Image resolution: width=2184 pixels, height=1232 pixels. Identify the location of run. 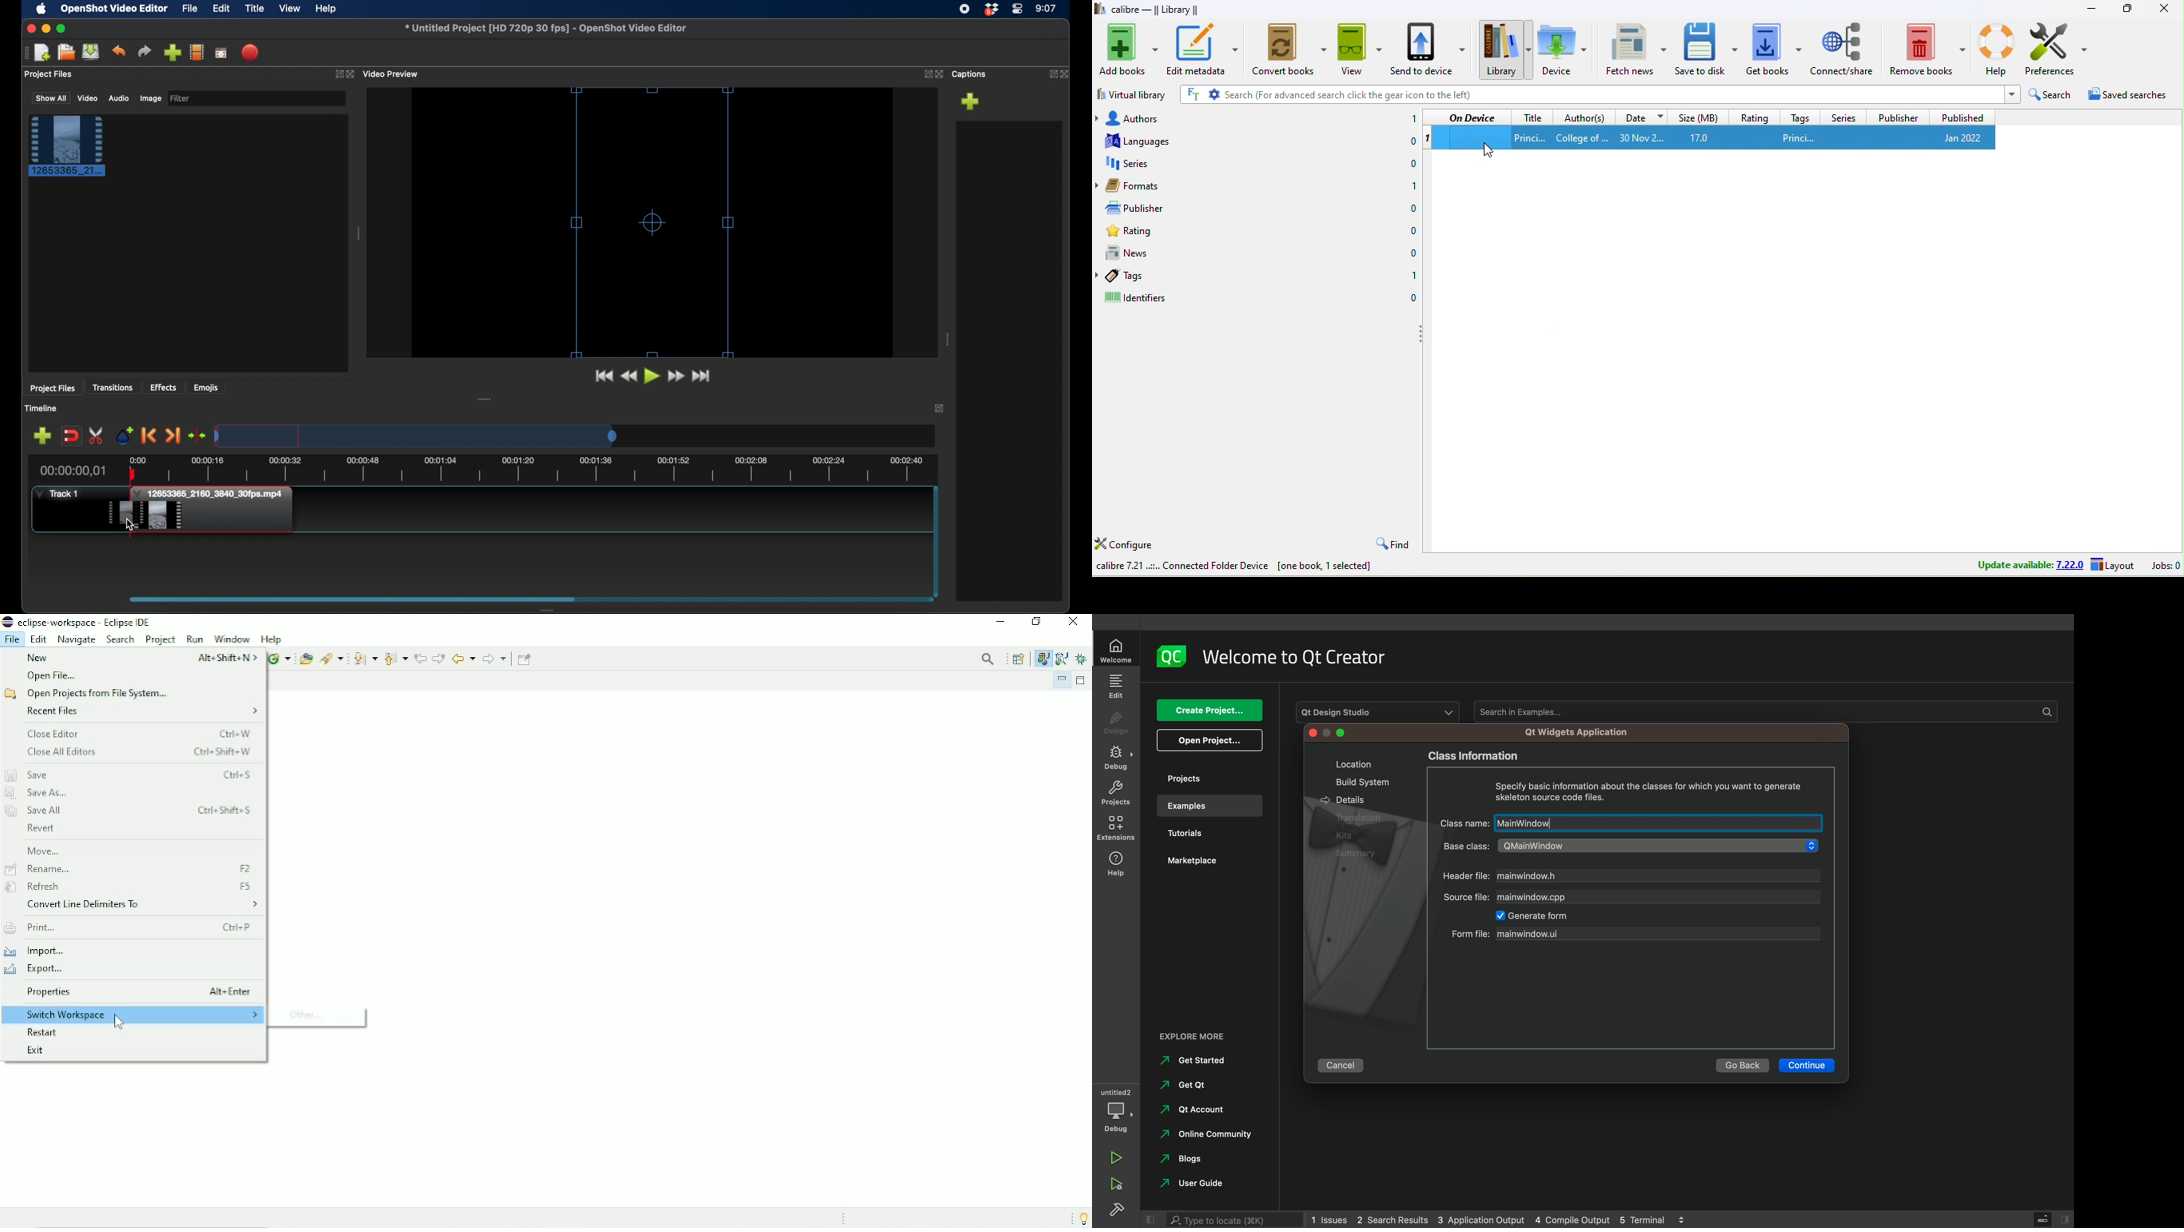
(1116, 1154).